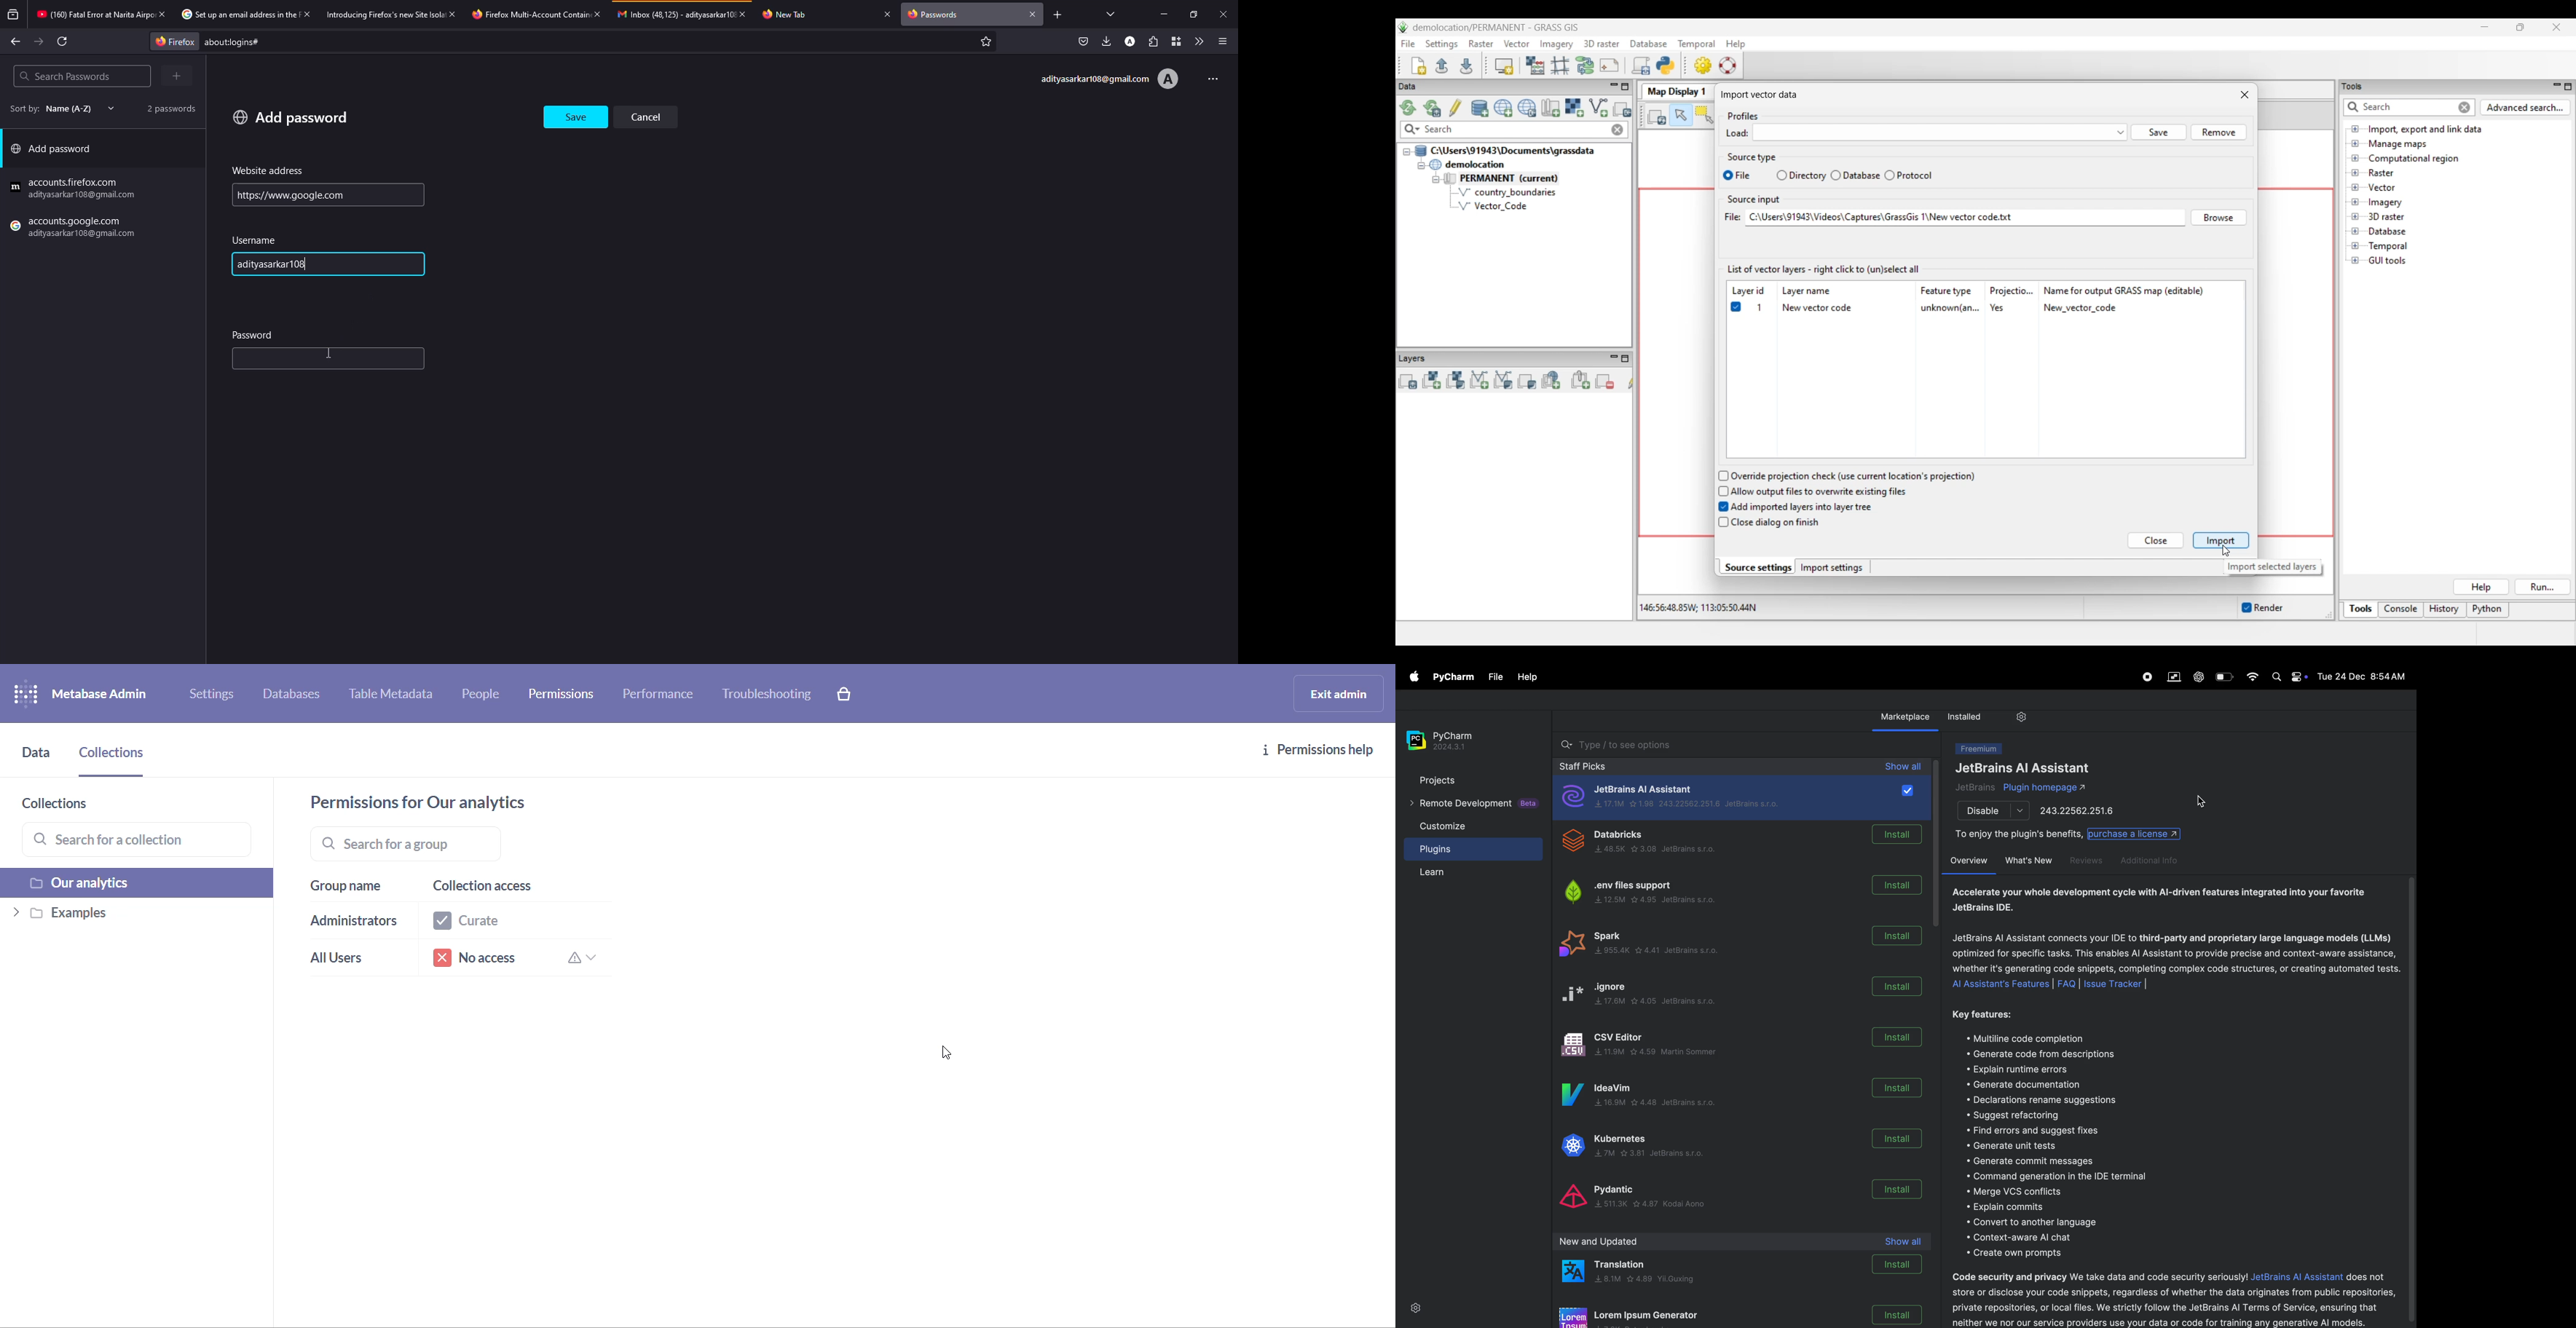 Image resolution: width=2576 pixels, height=1344 pixels. What do you see at coordinates (282, 265) in the screenshot?
I see `username` at bounding box center [282, 265].